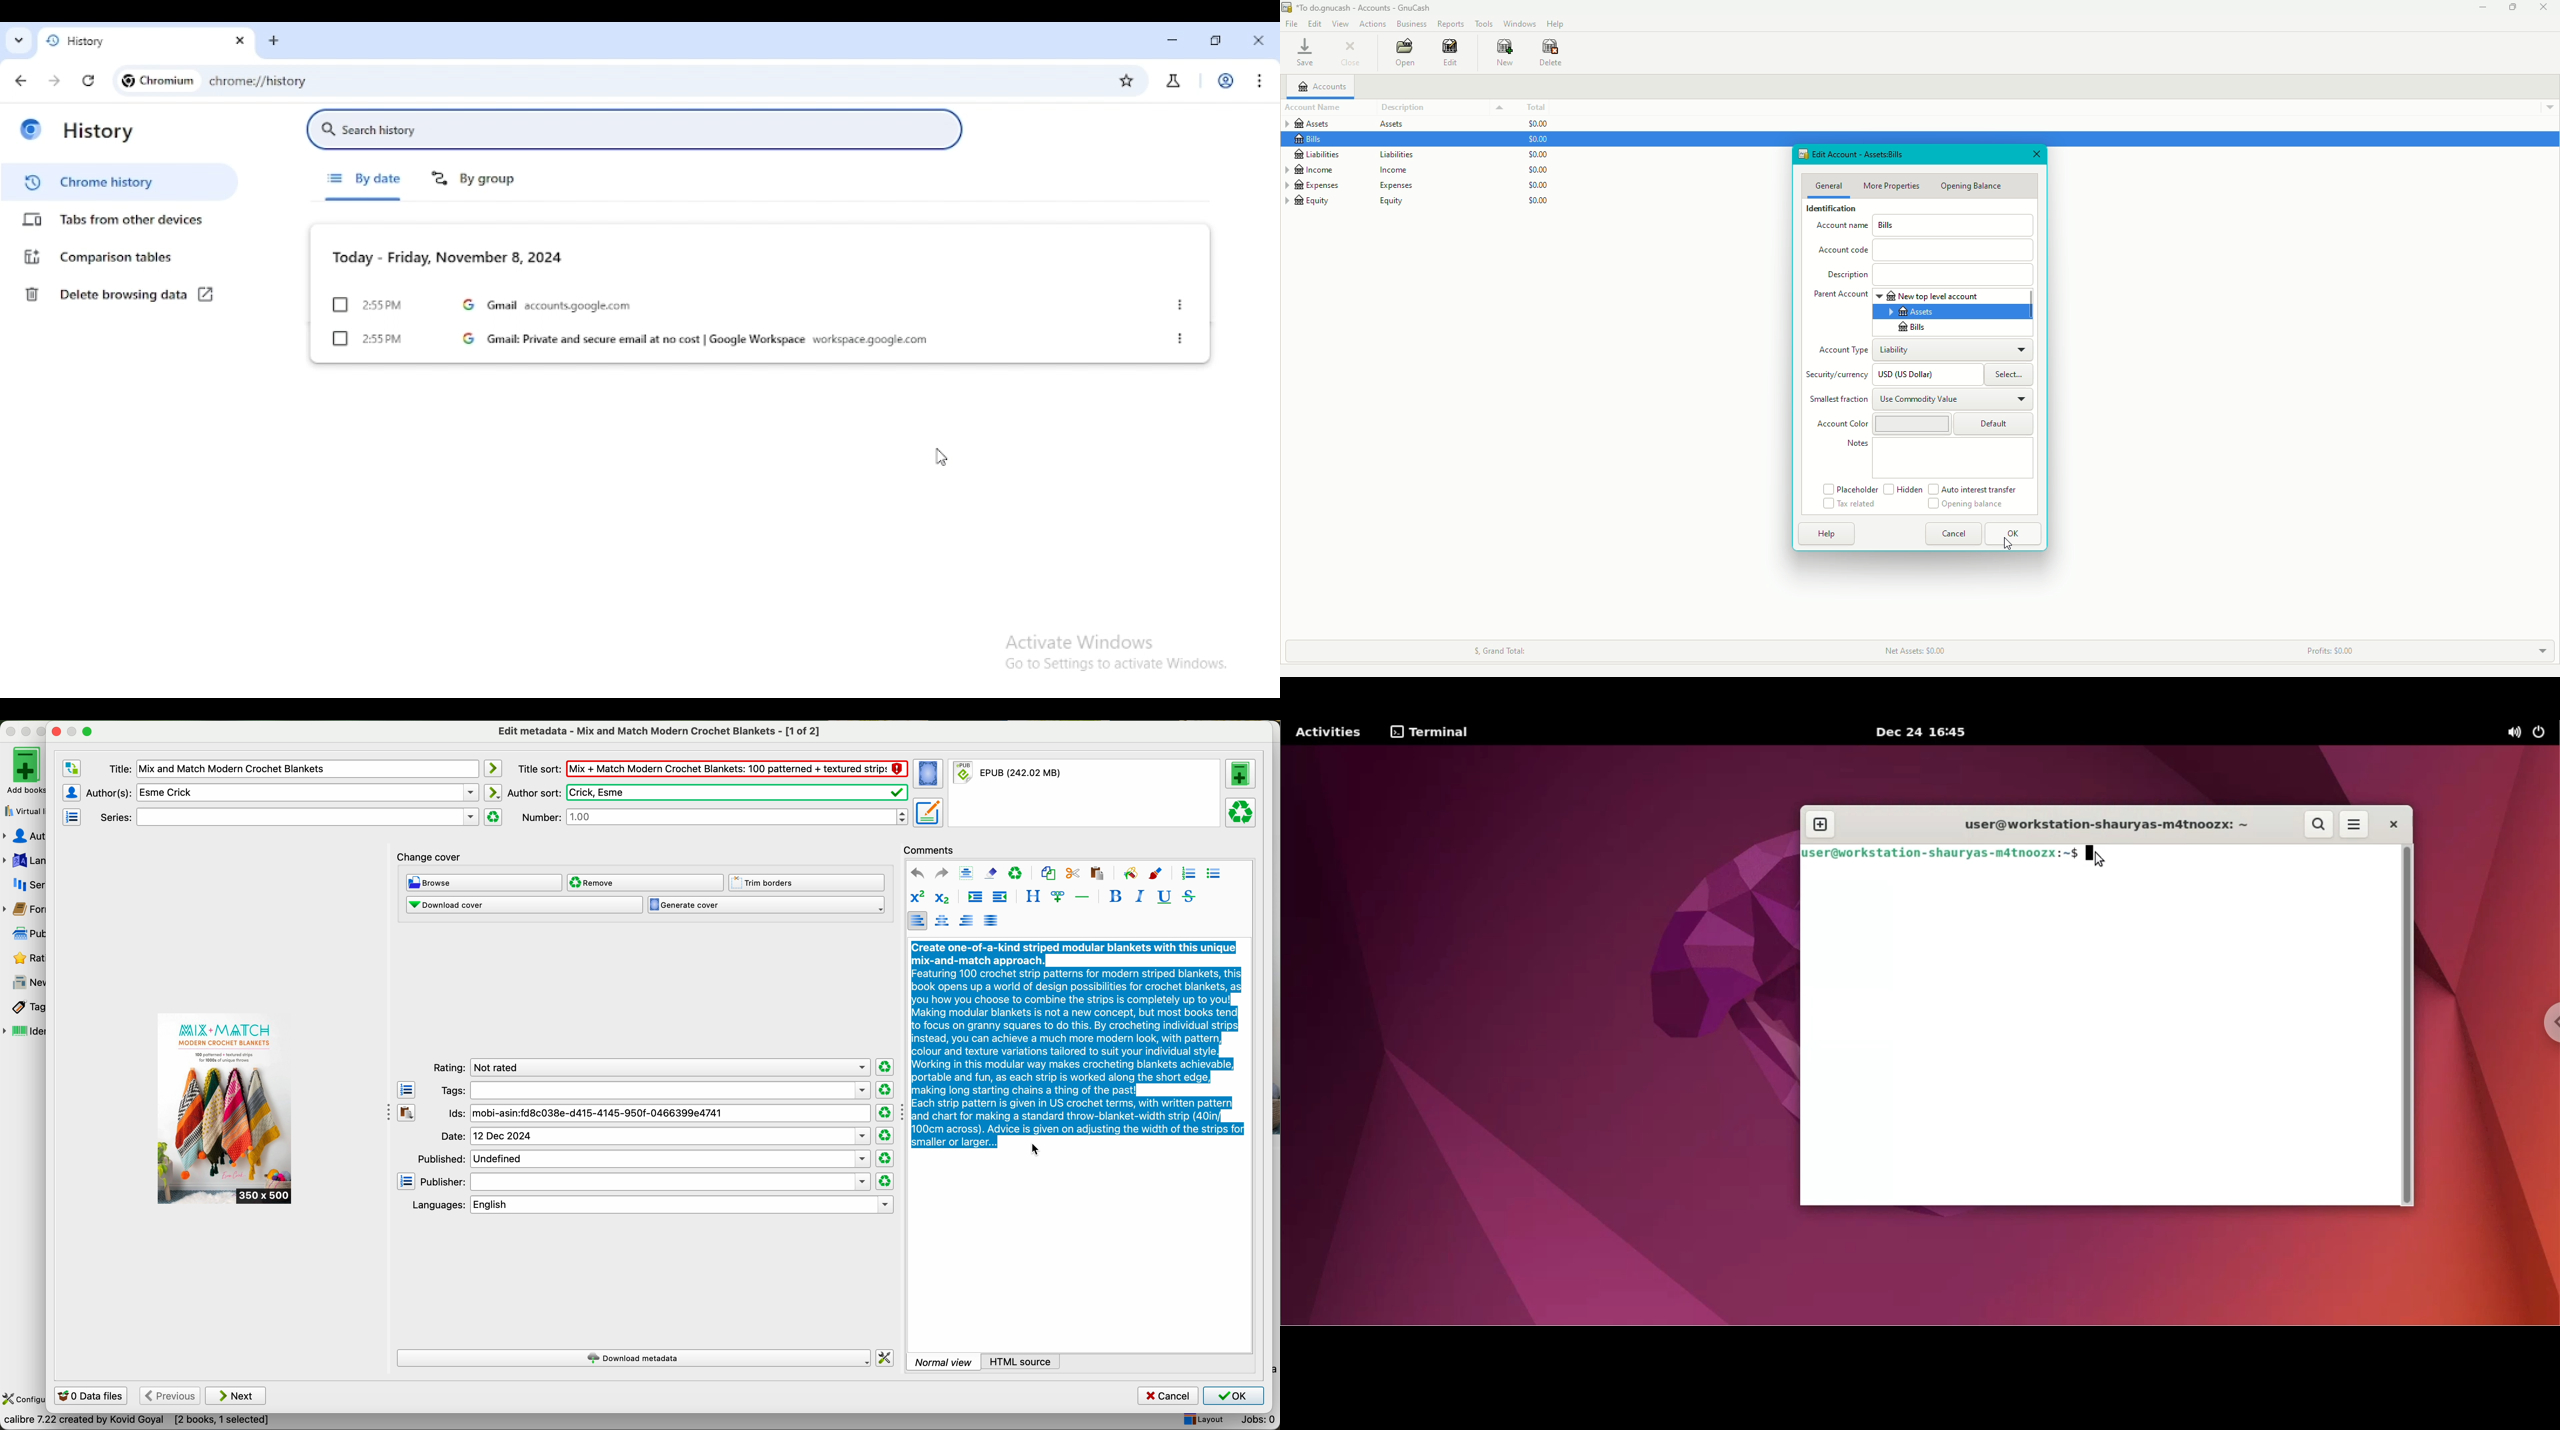 The image size is (2576, 1456). I want to click on Total, so click(1541, 107).